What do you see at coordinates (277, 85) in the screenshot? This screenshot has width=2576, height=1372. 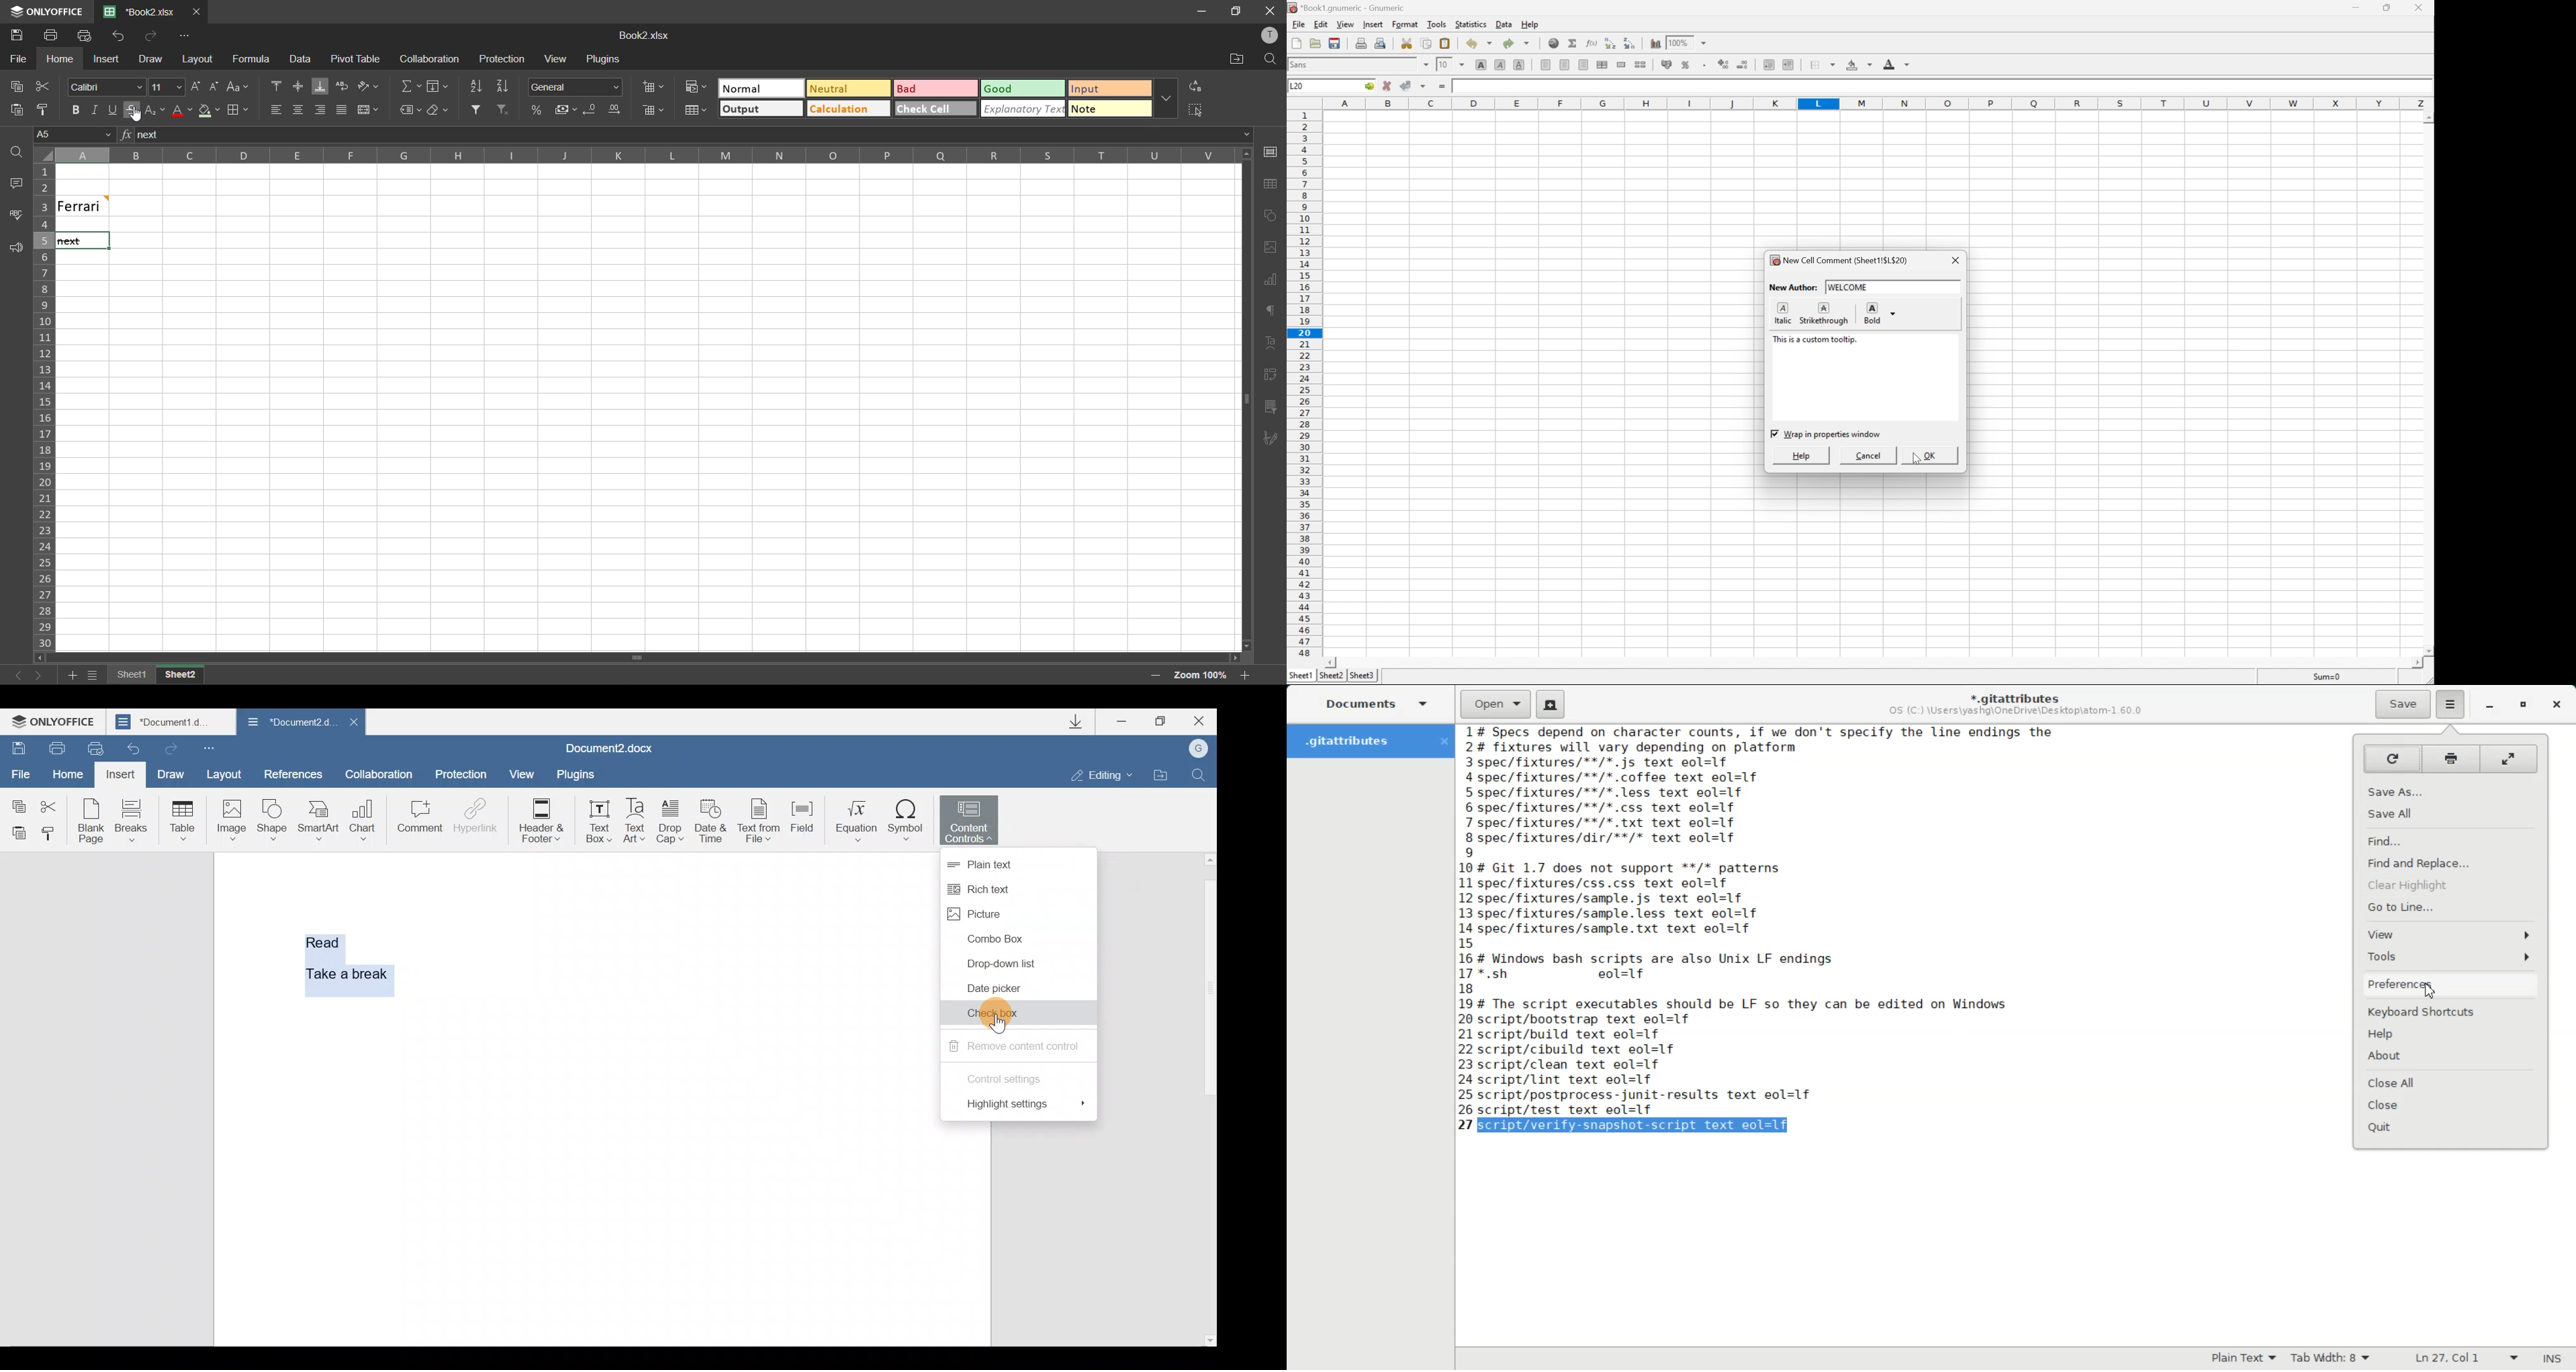 I see `align top` at bounding box center [277, 85].